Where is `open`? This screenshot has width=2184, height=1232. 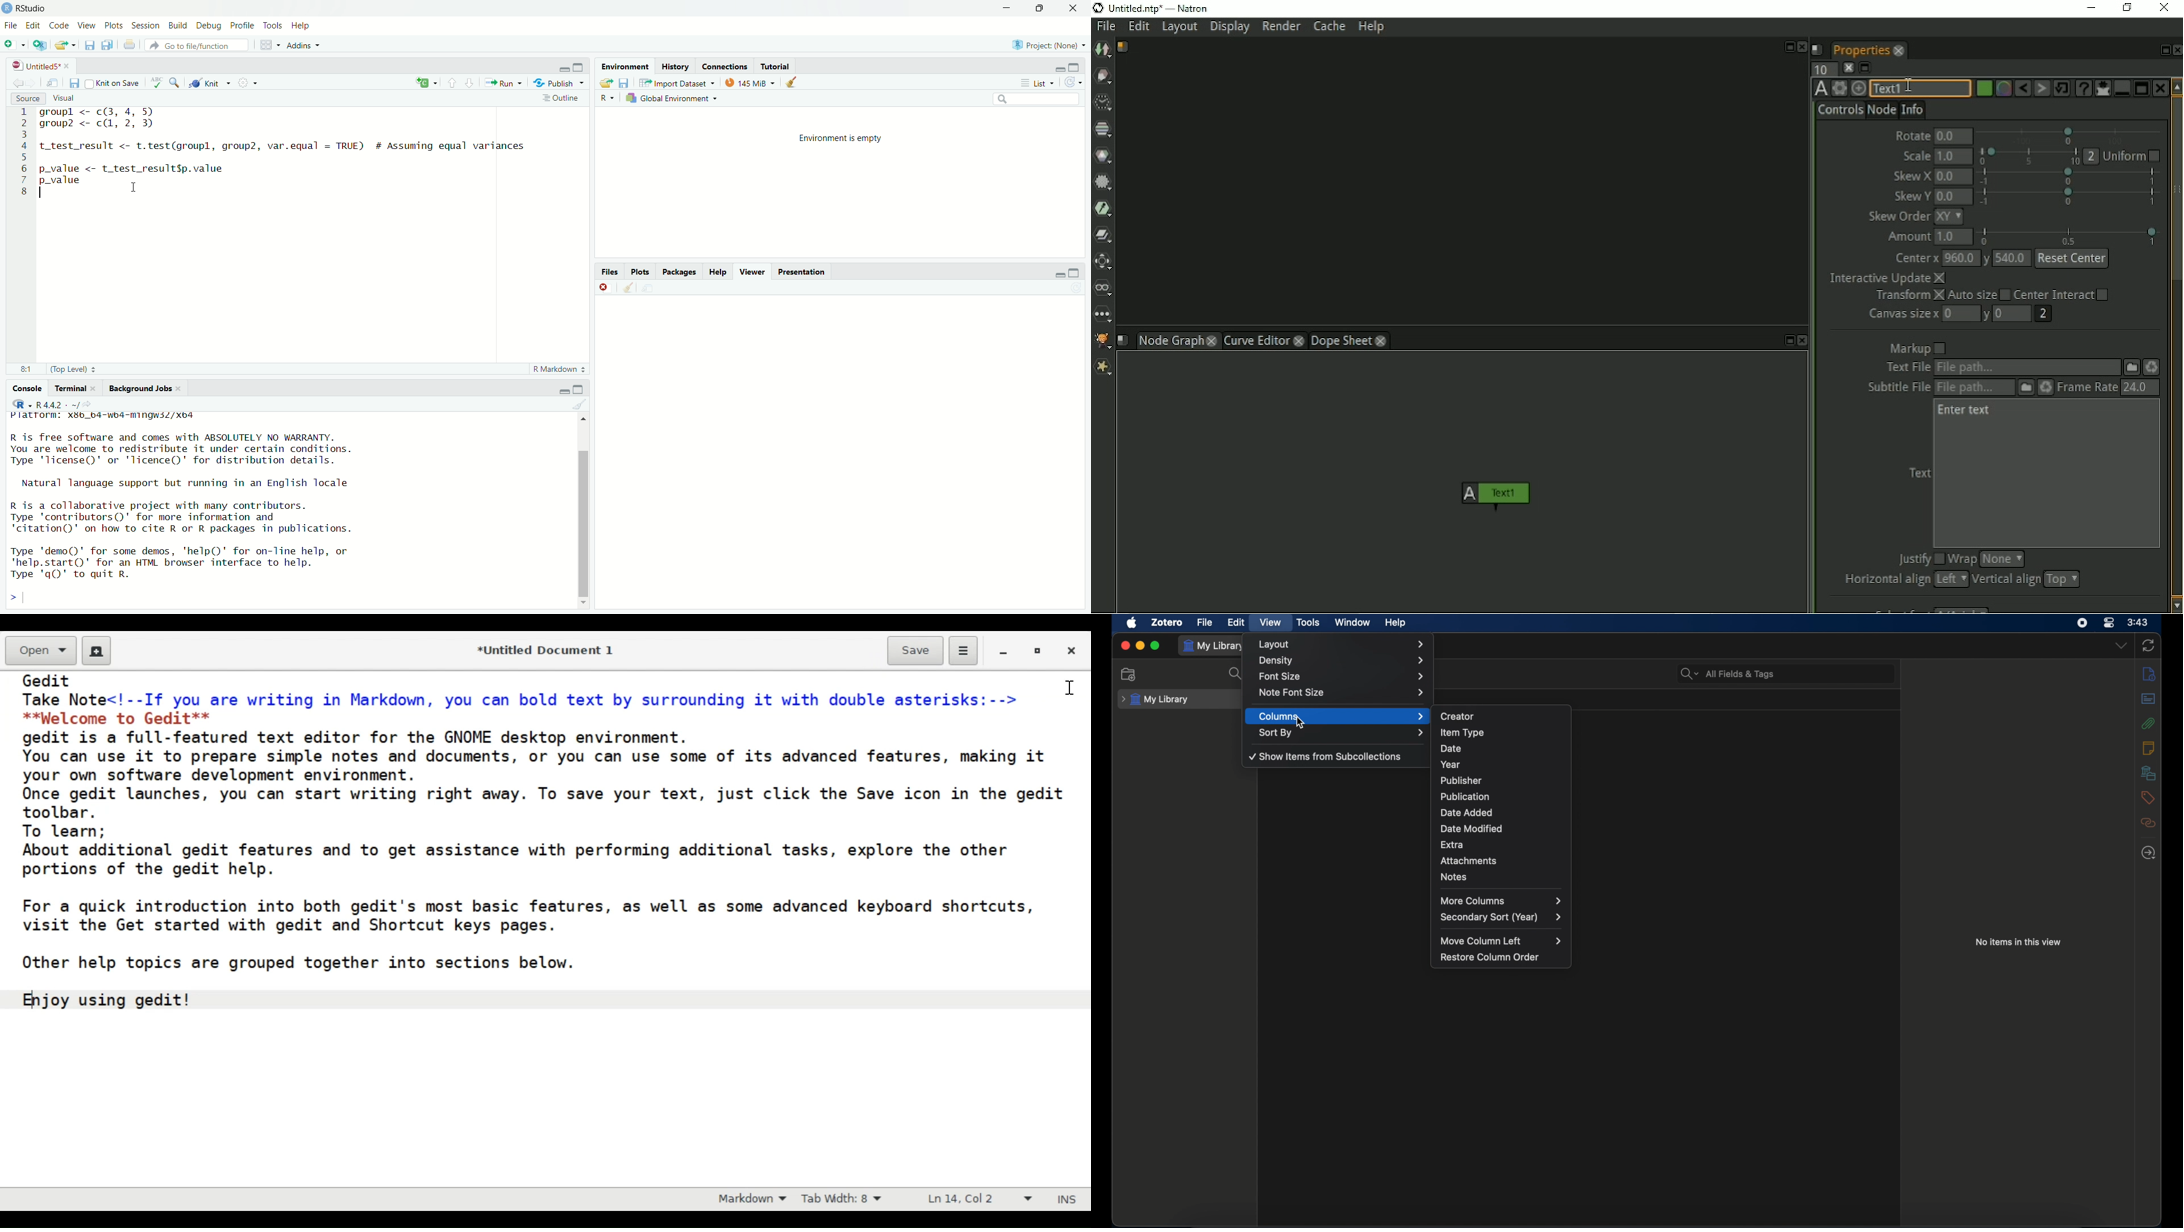 open is located at coordinates (40, 649).